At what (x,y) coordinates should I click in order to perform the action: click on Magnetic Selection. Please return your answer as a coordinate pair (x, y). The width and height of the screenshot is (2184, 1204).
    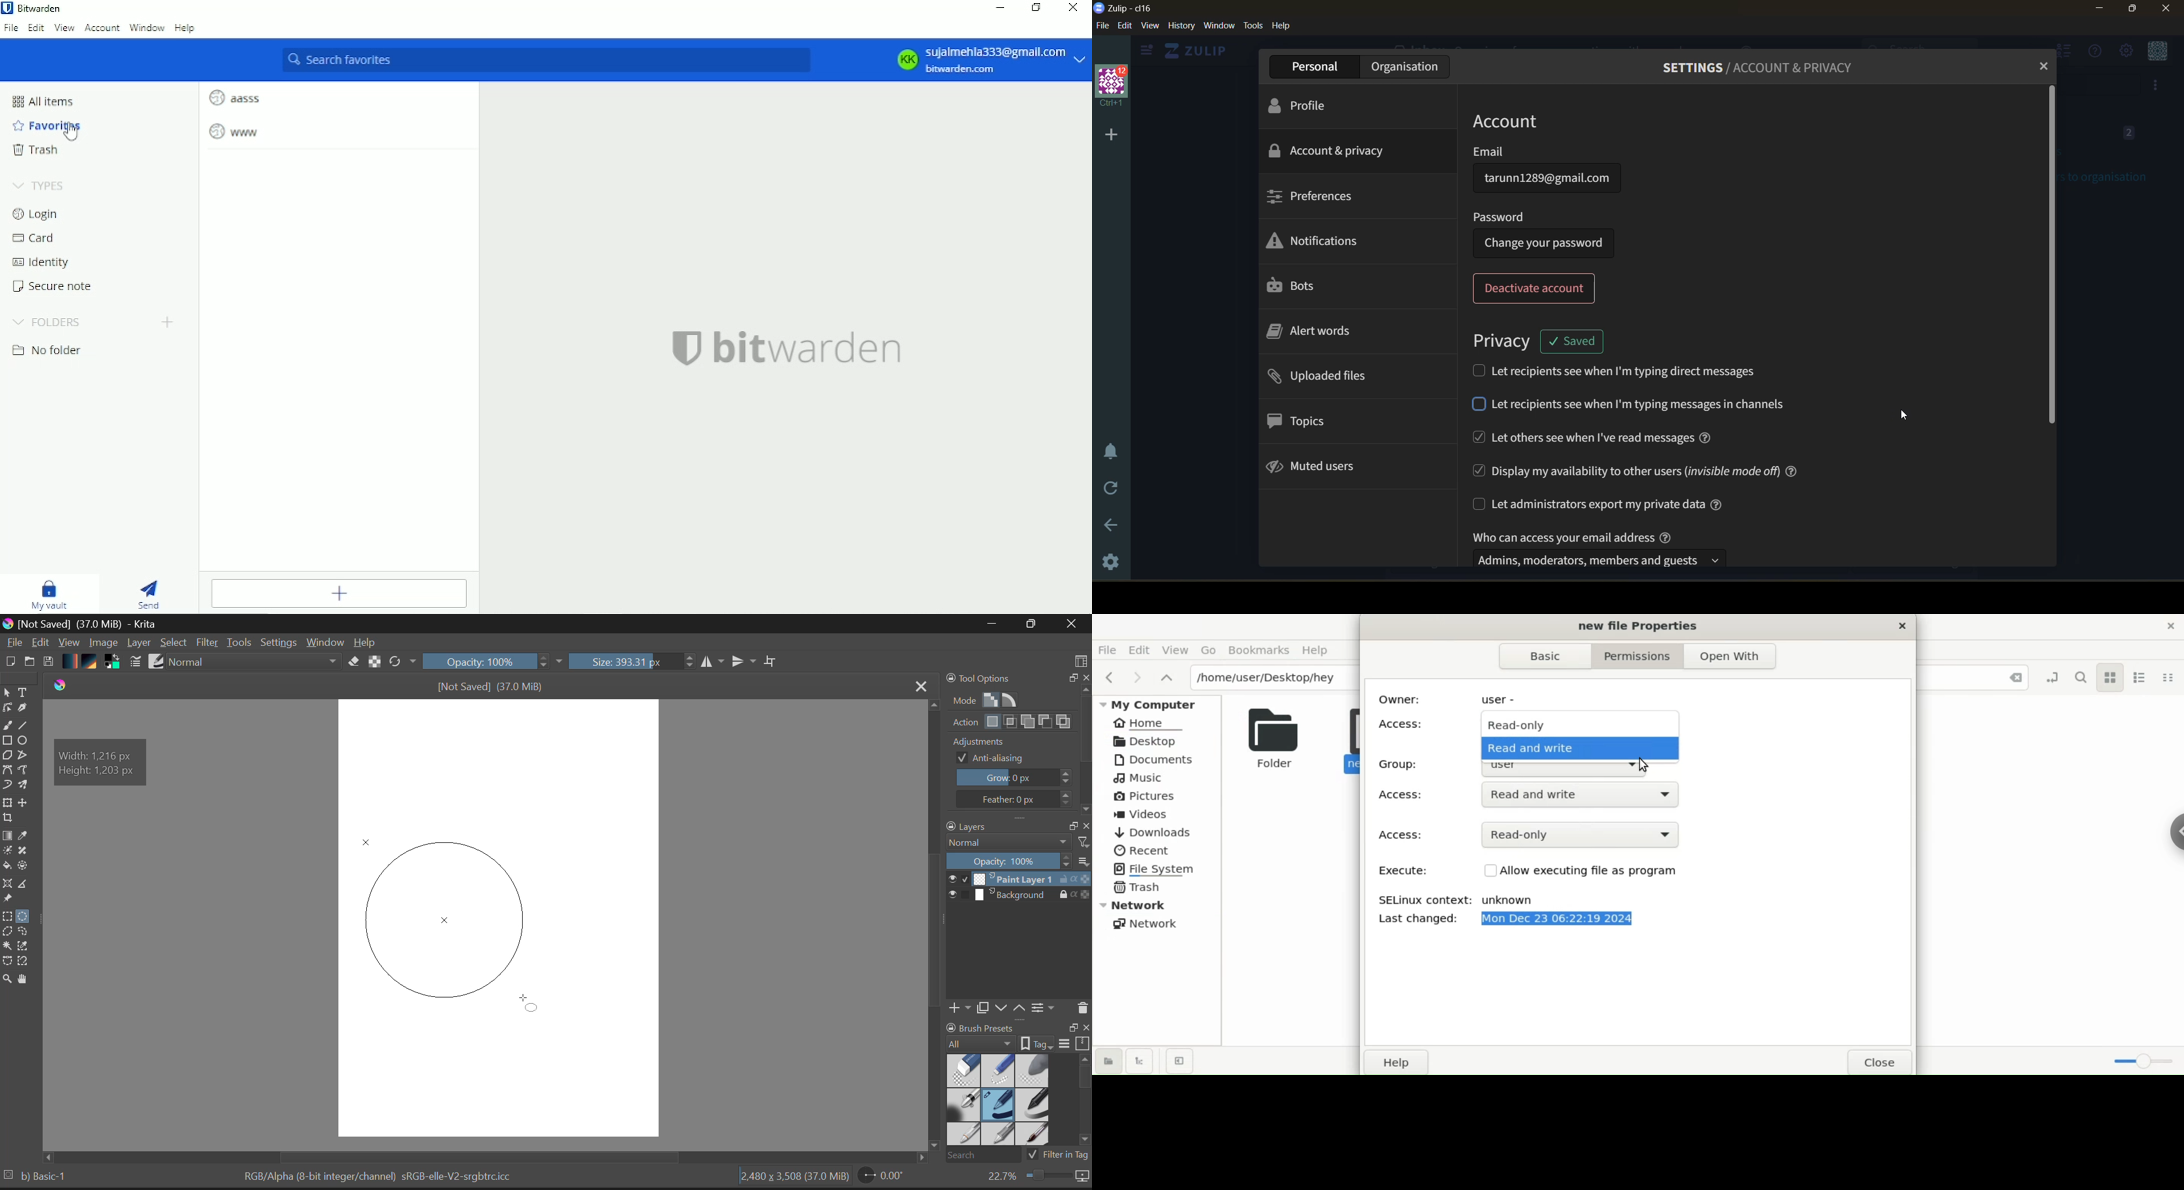
    Looking at the image, I should click on (27, 963).